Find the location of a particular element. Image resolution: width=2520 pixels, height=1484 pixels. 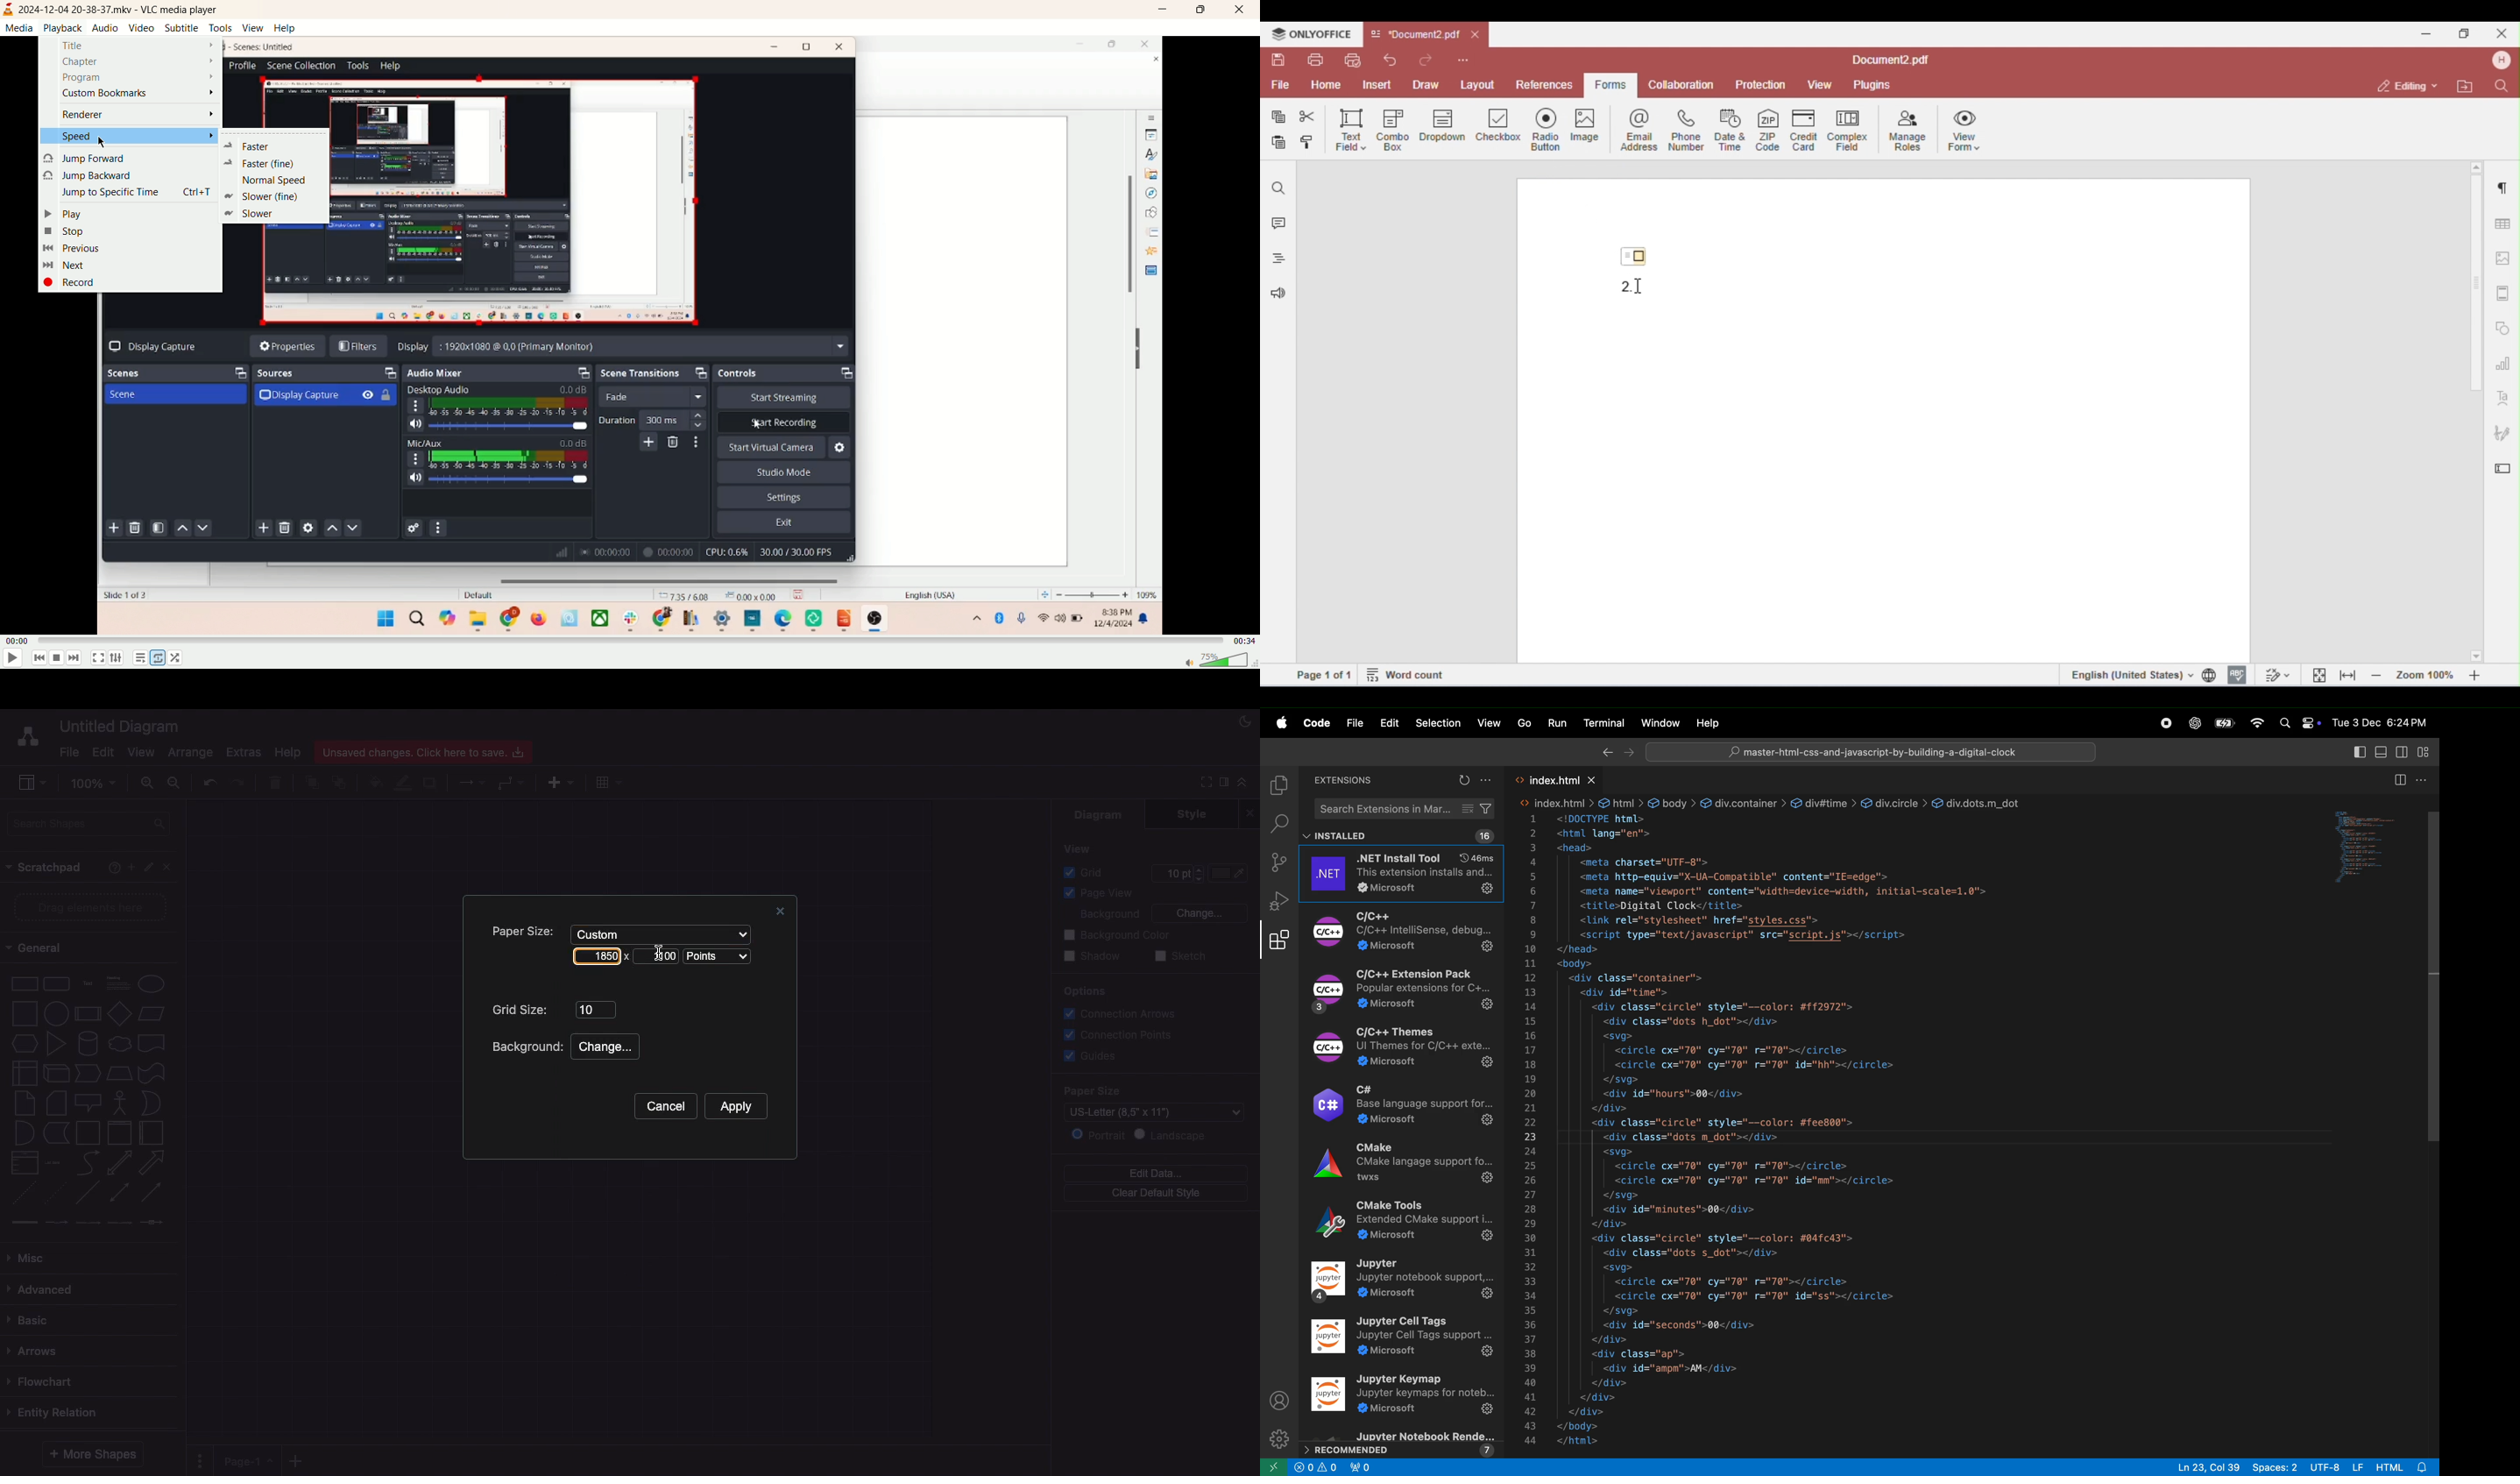

apple menu is located at coordinates (1281, 723).